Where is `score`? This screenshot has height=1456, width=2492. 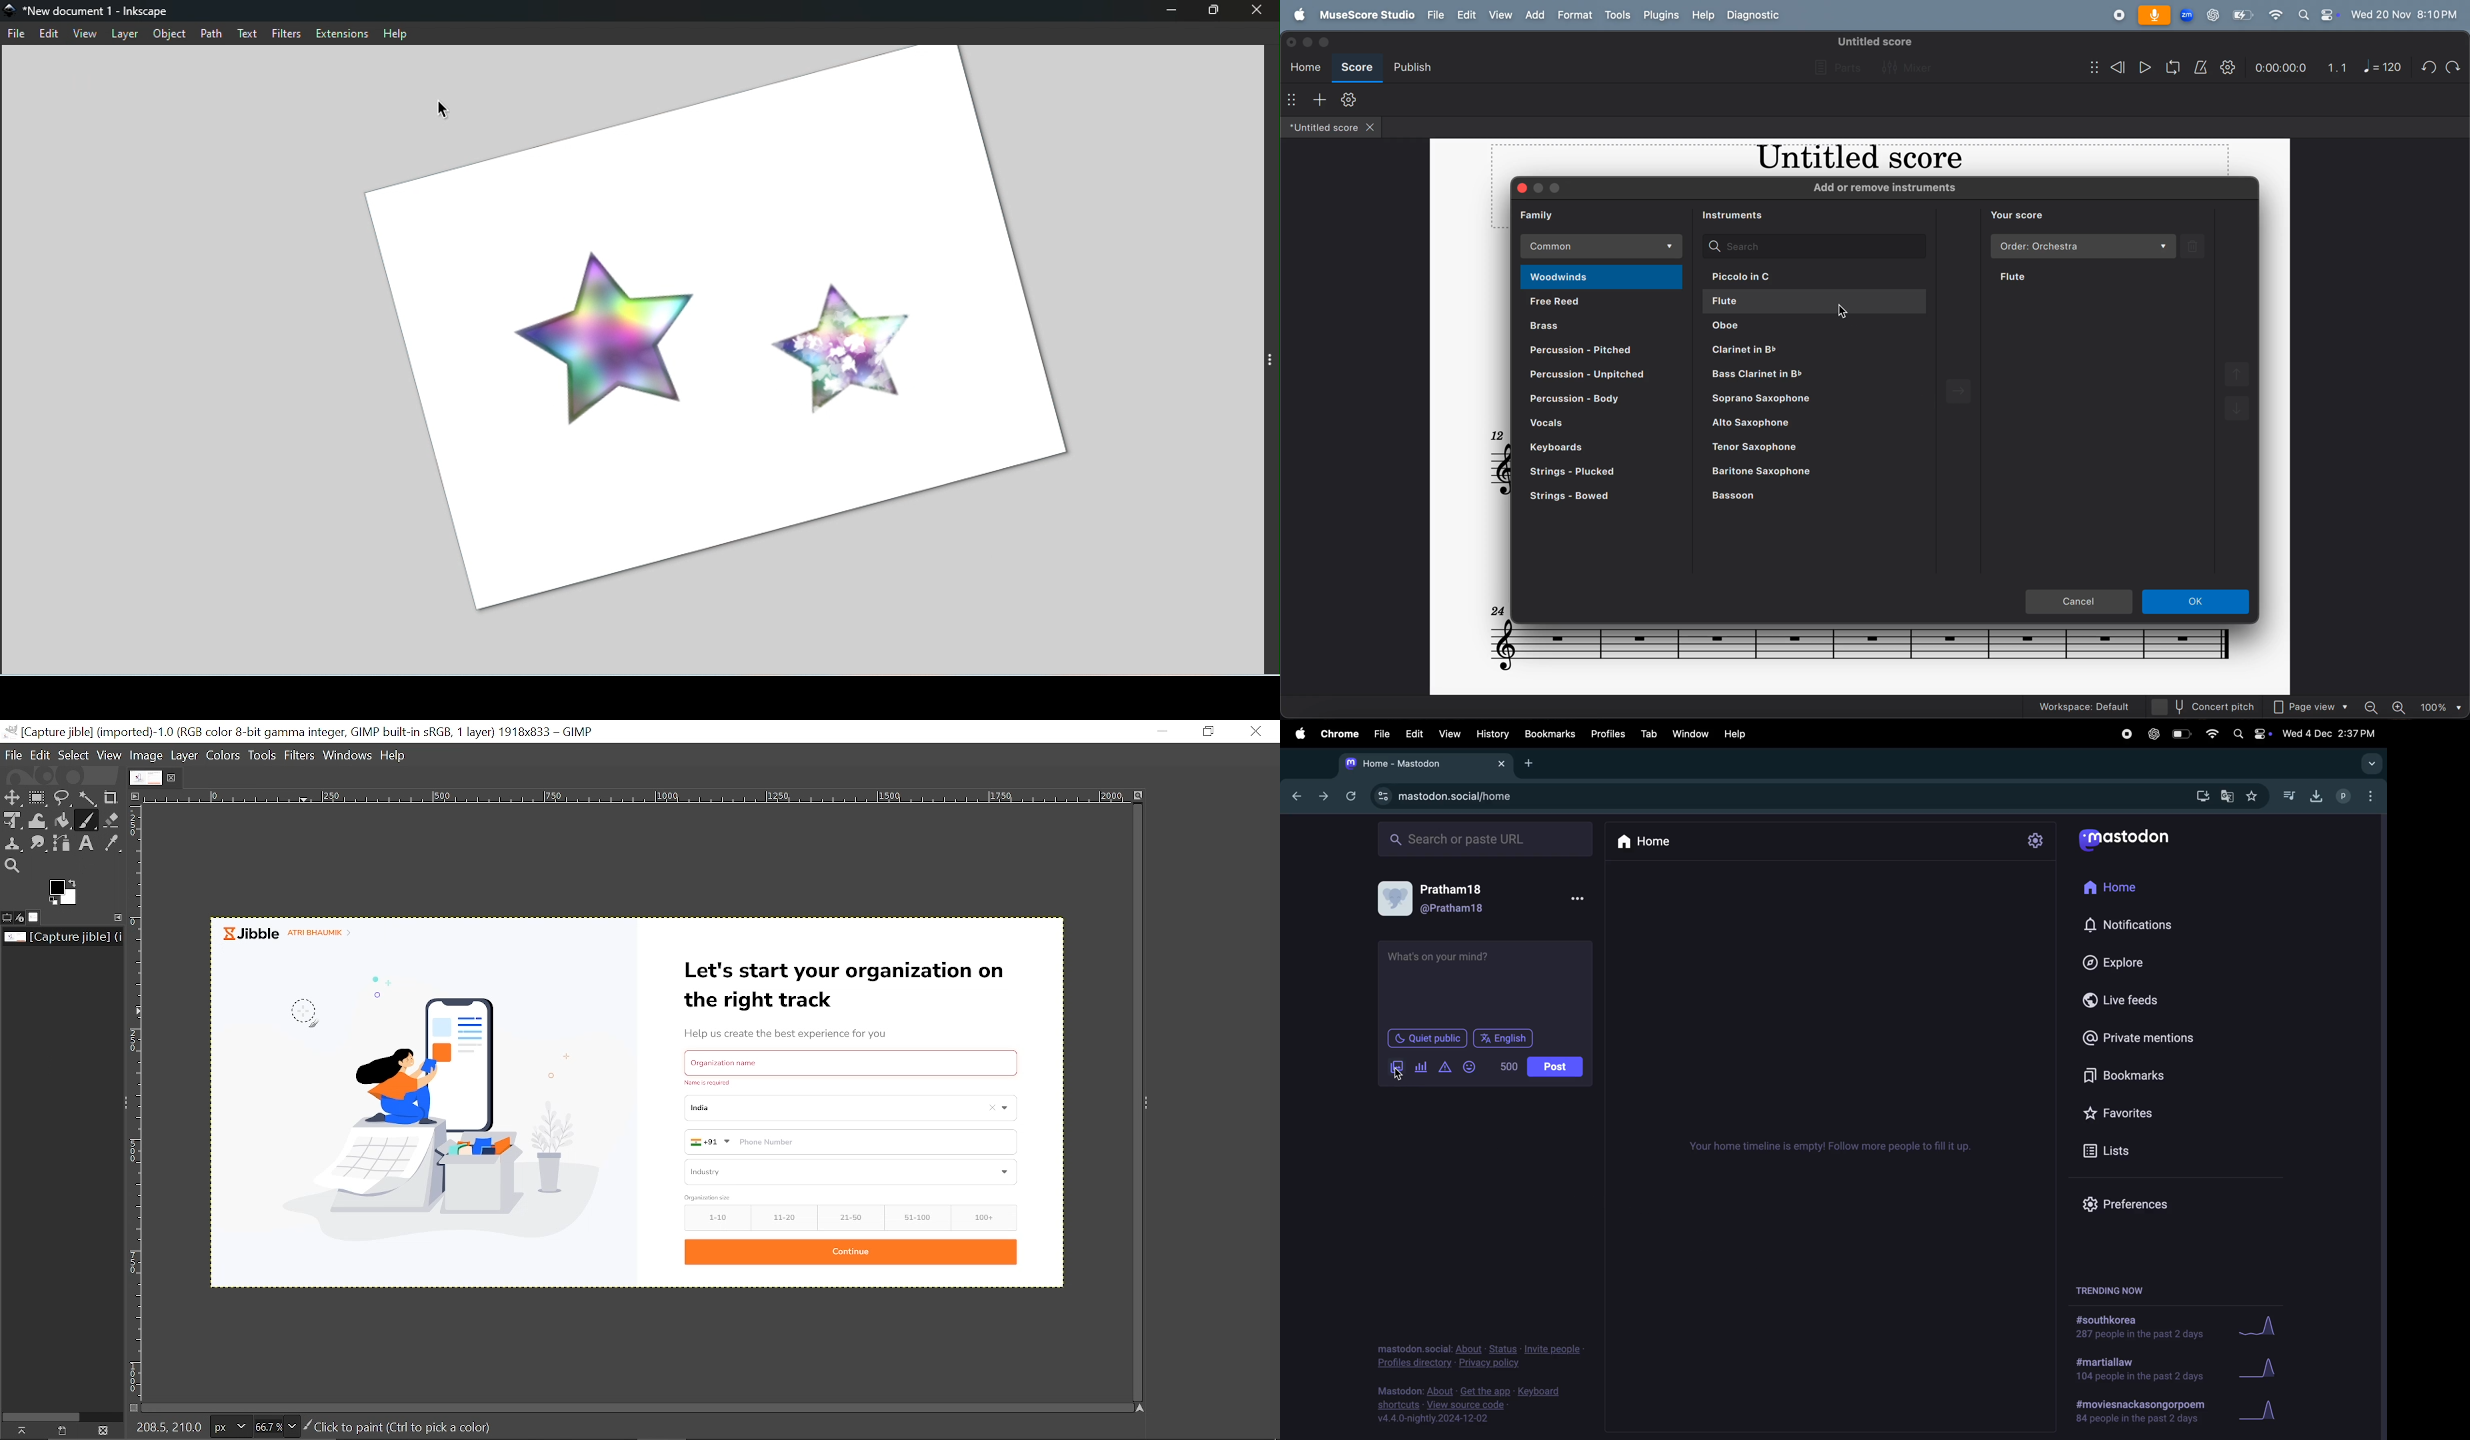
score is located at coordinates (1359, 66).